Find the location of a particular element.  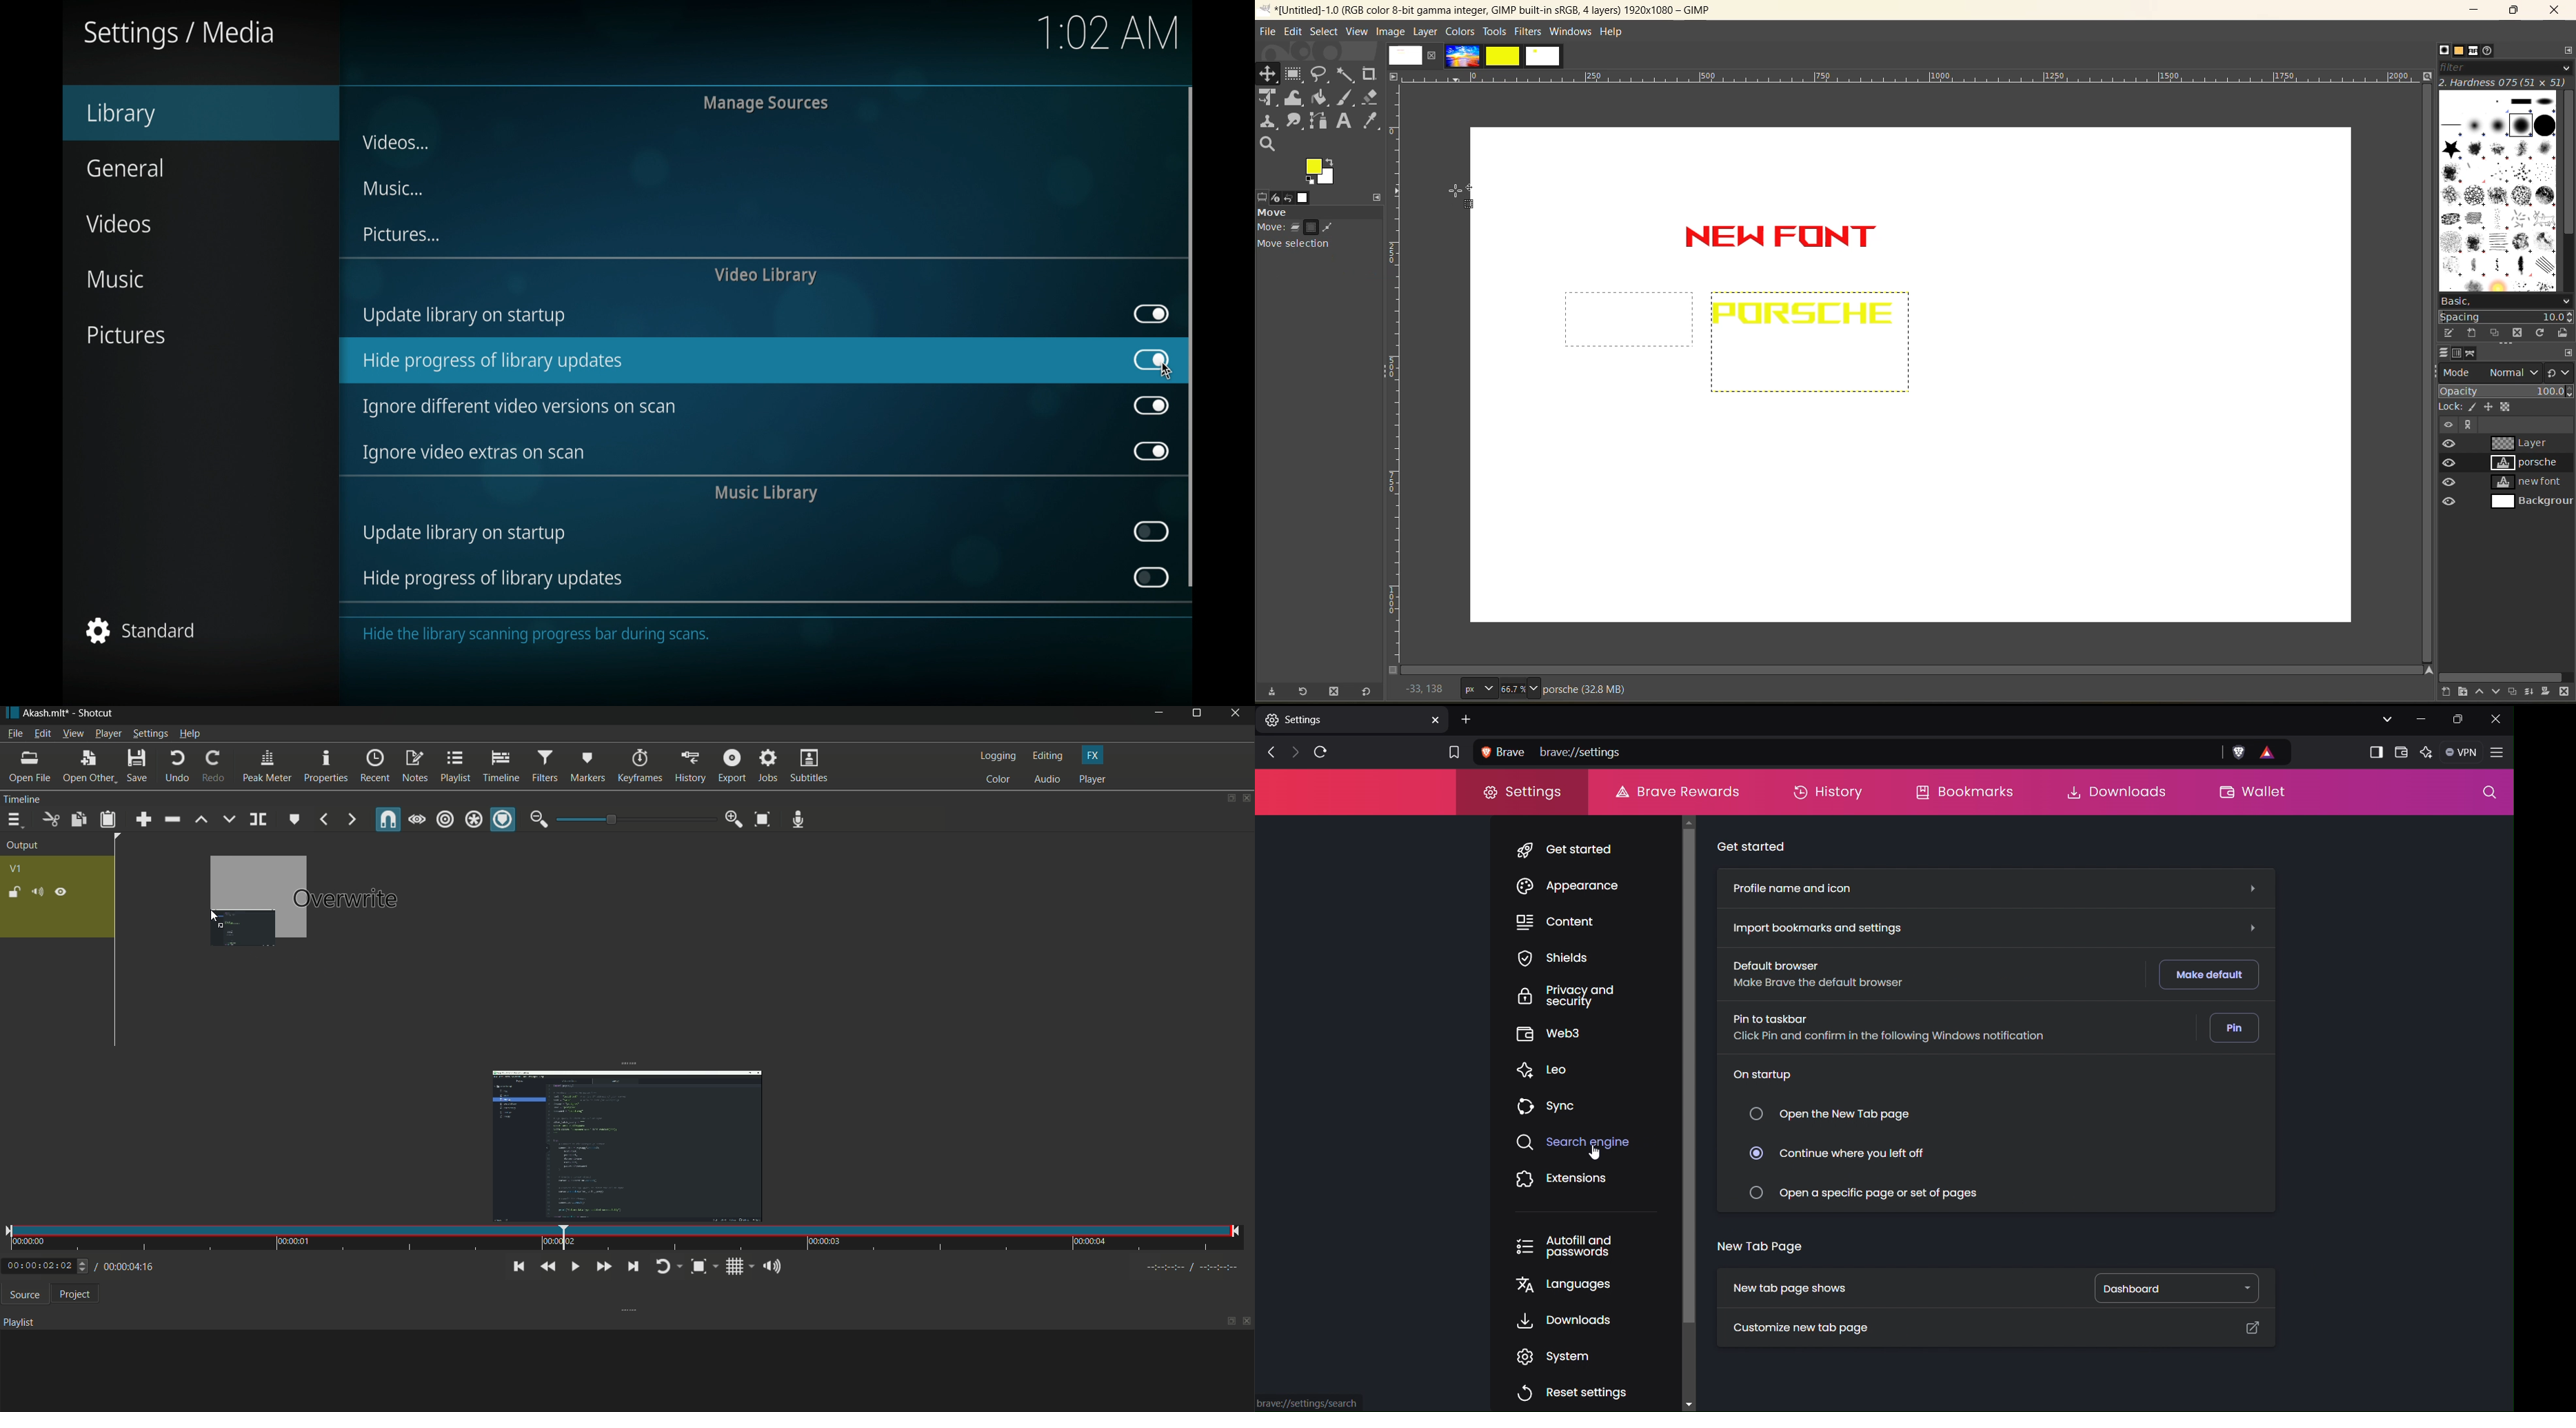

ignore different video versions on scan is located at coordinates (518, 407).